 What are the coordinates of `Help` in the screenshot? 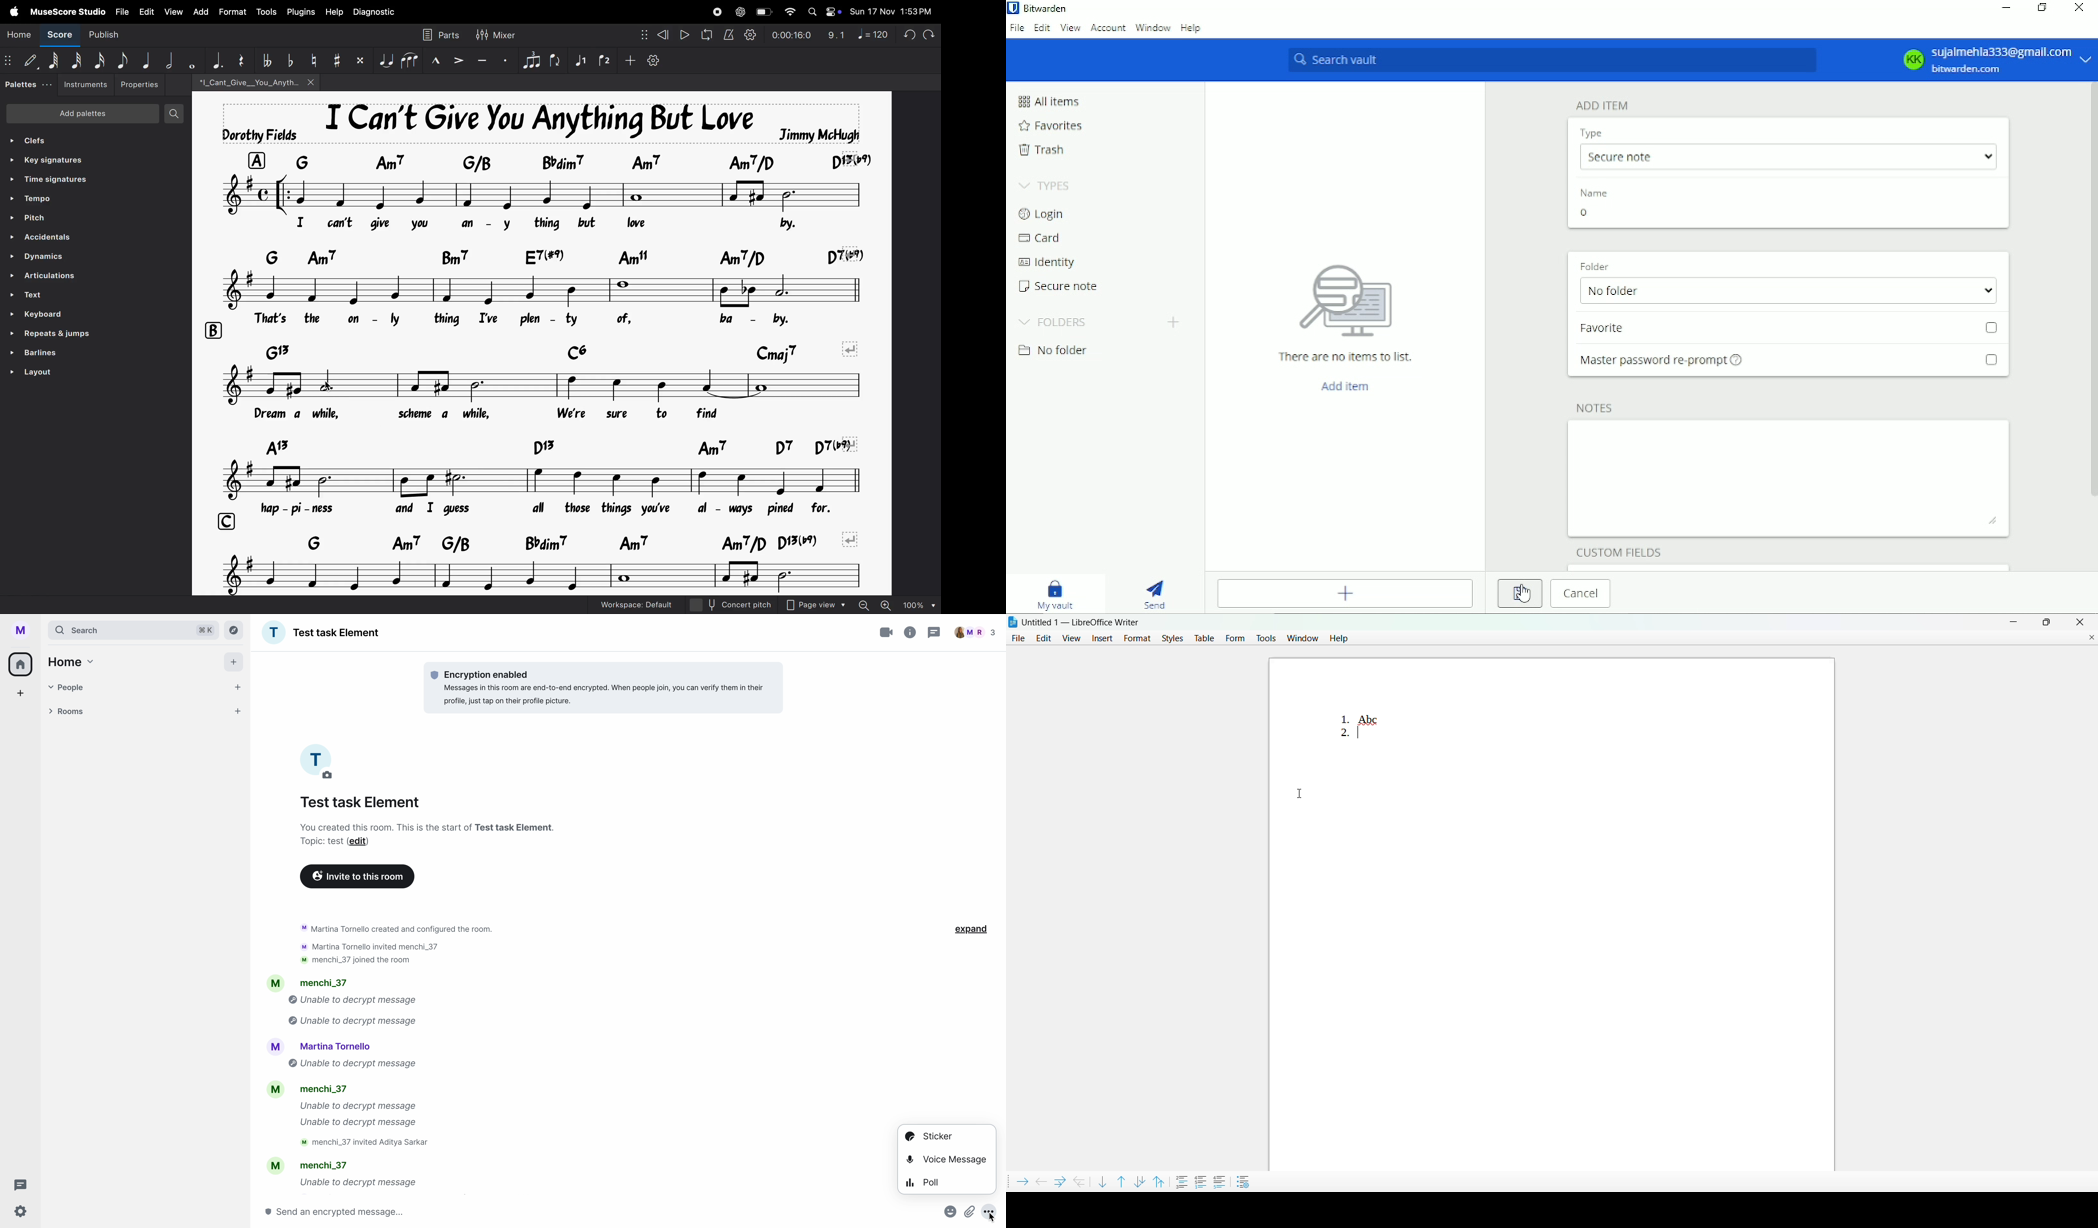 It's located at (1191, 26).